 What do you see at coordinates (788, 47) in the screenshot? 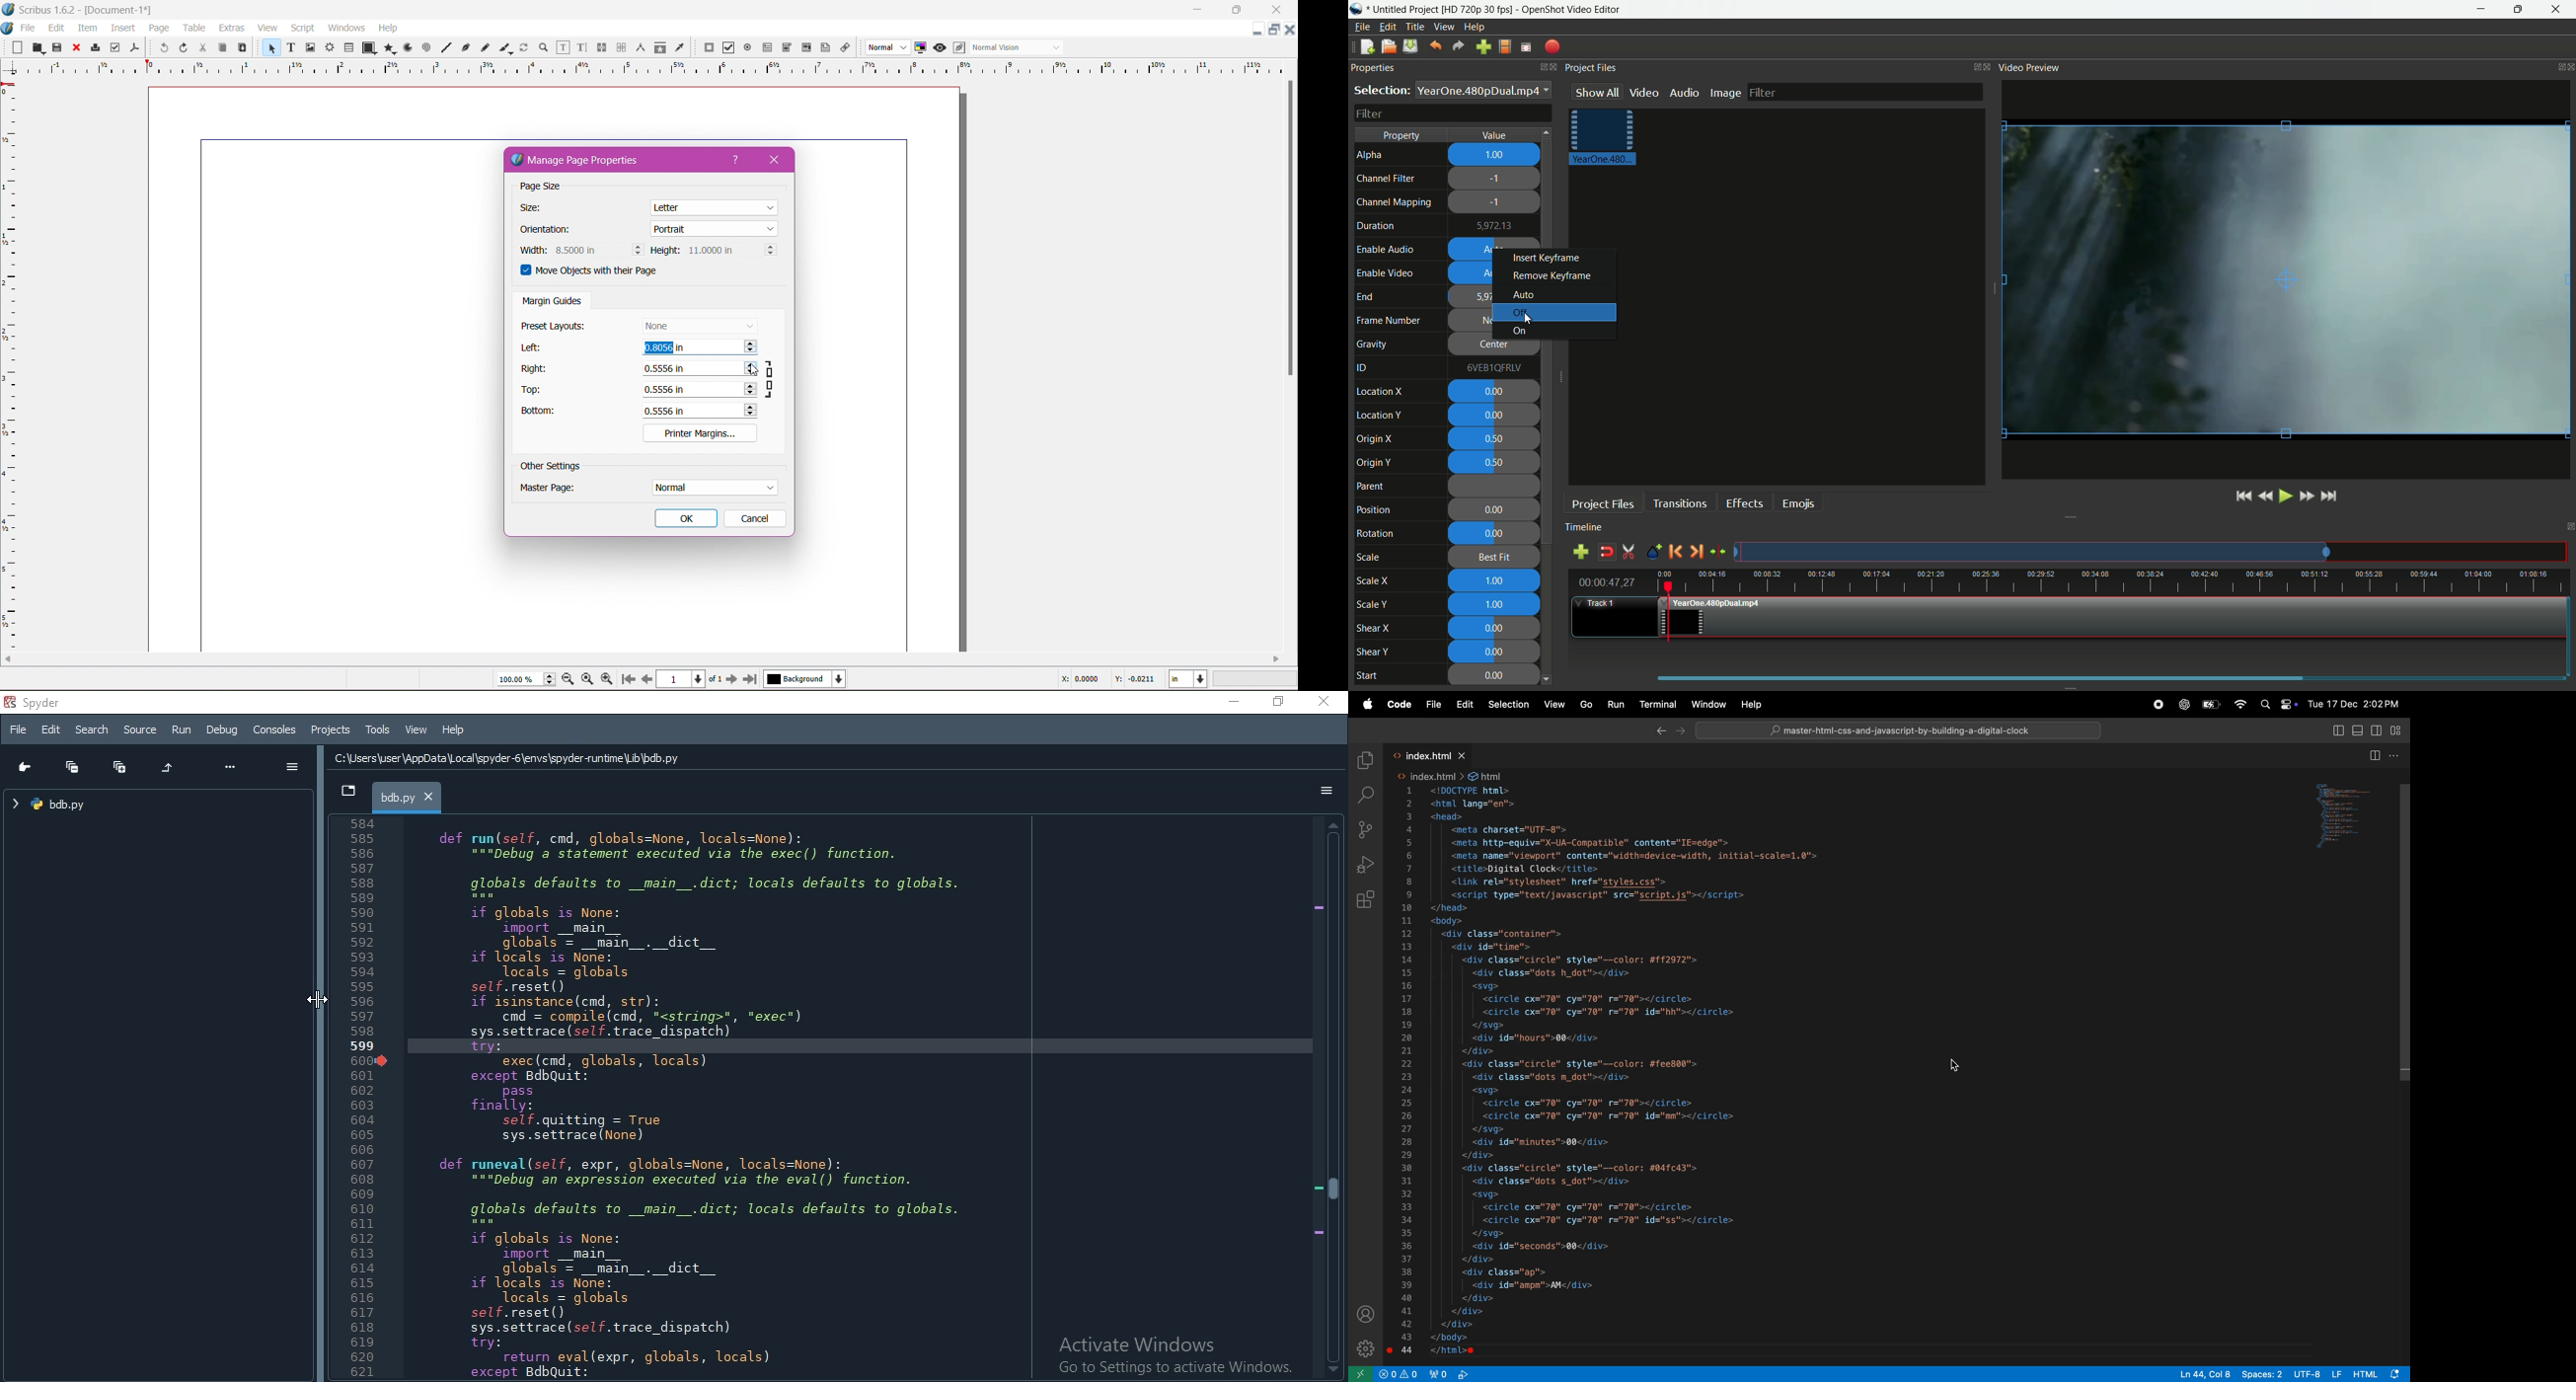
I see `PDF Combo Box` at bounding box center [788, 47].